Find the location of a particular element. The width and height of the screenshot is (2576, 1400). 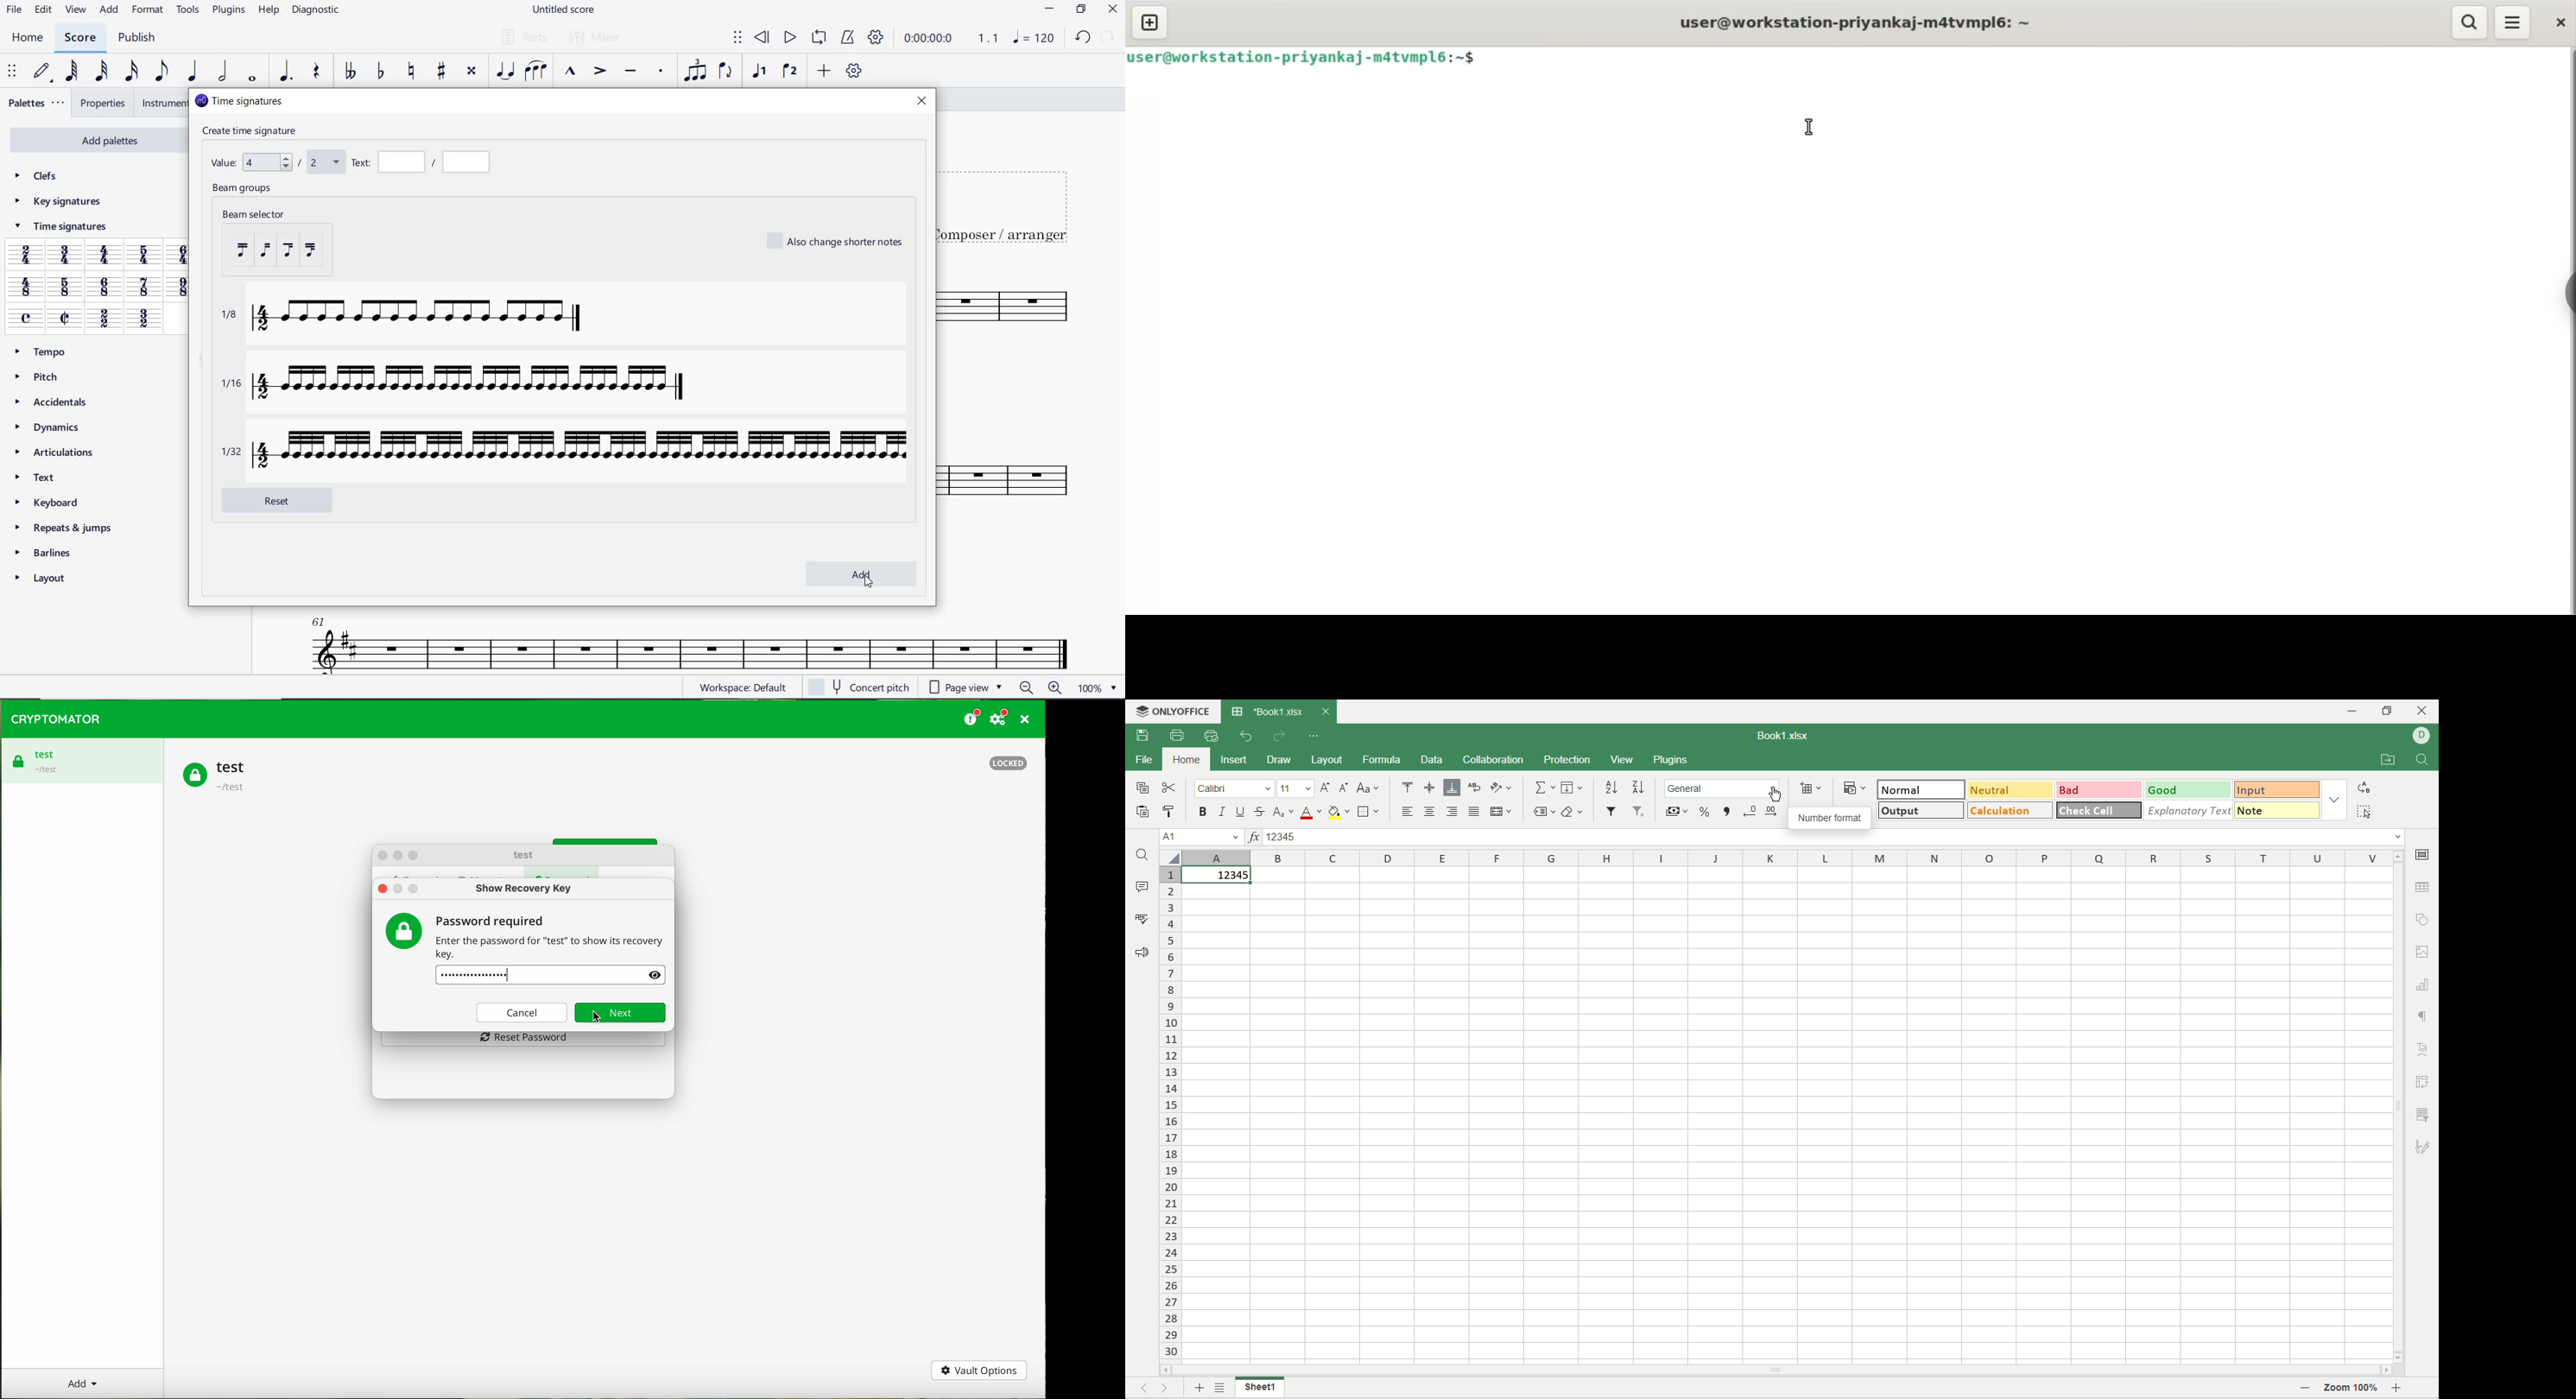

time signatures is located at coordinates (238, 101).